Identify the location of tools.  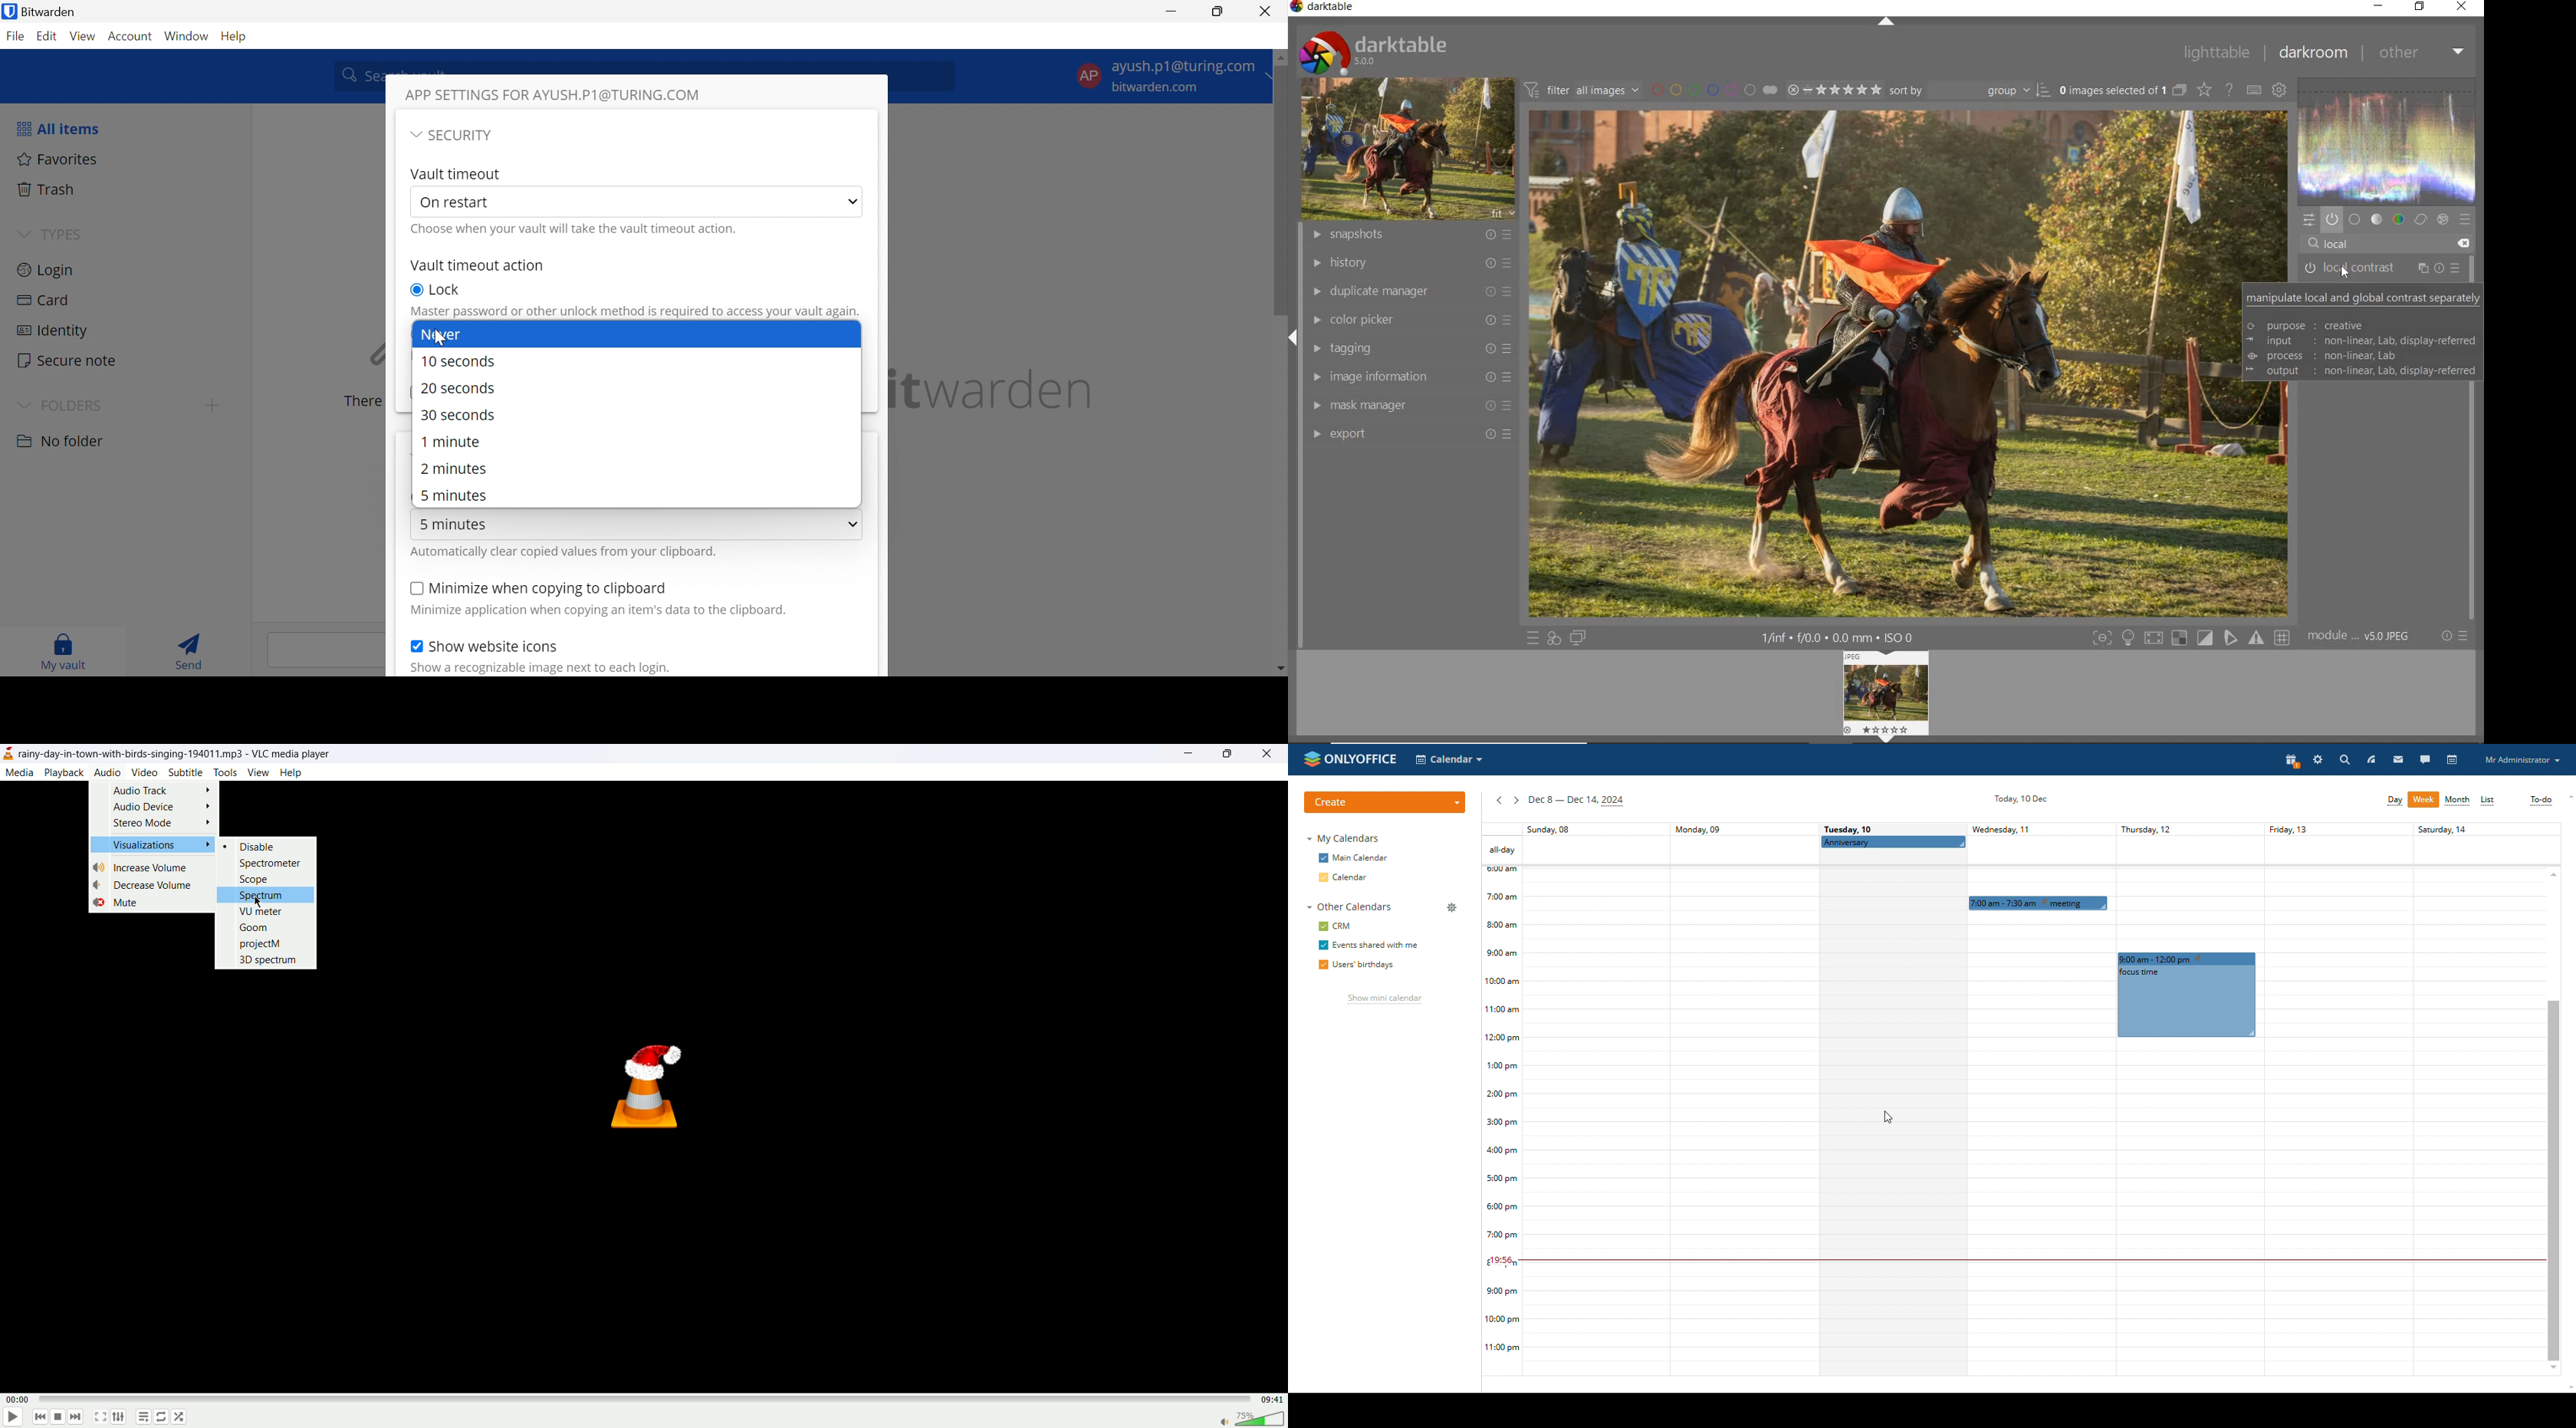
(225, 773).